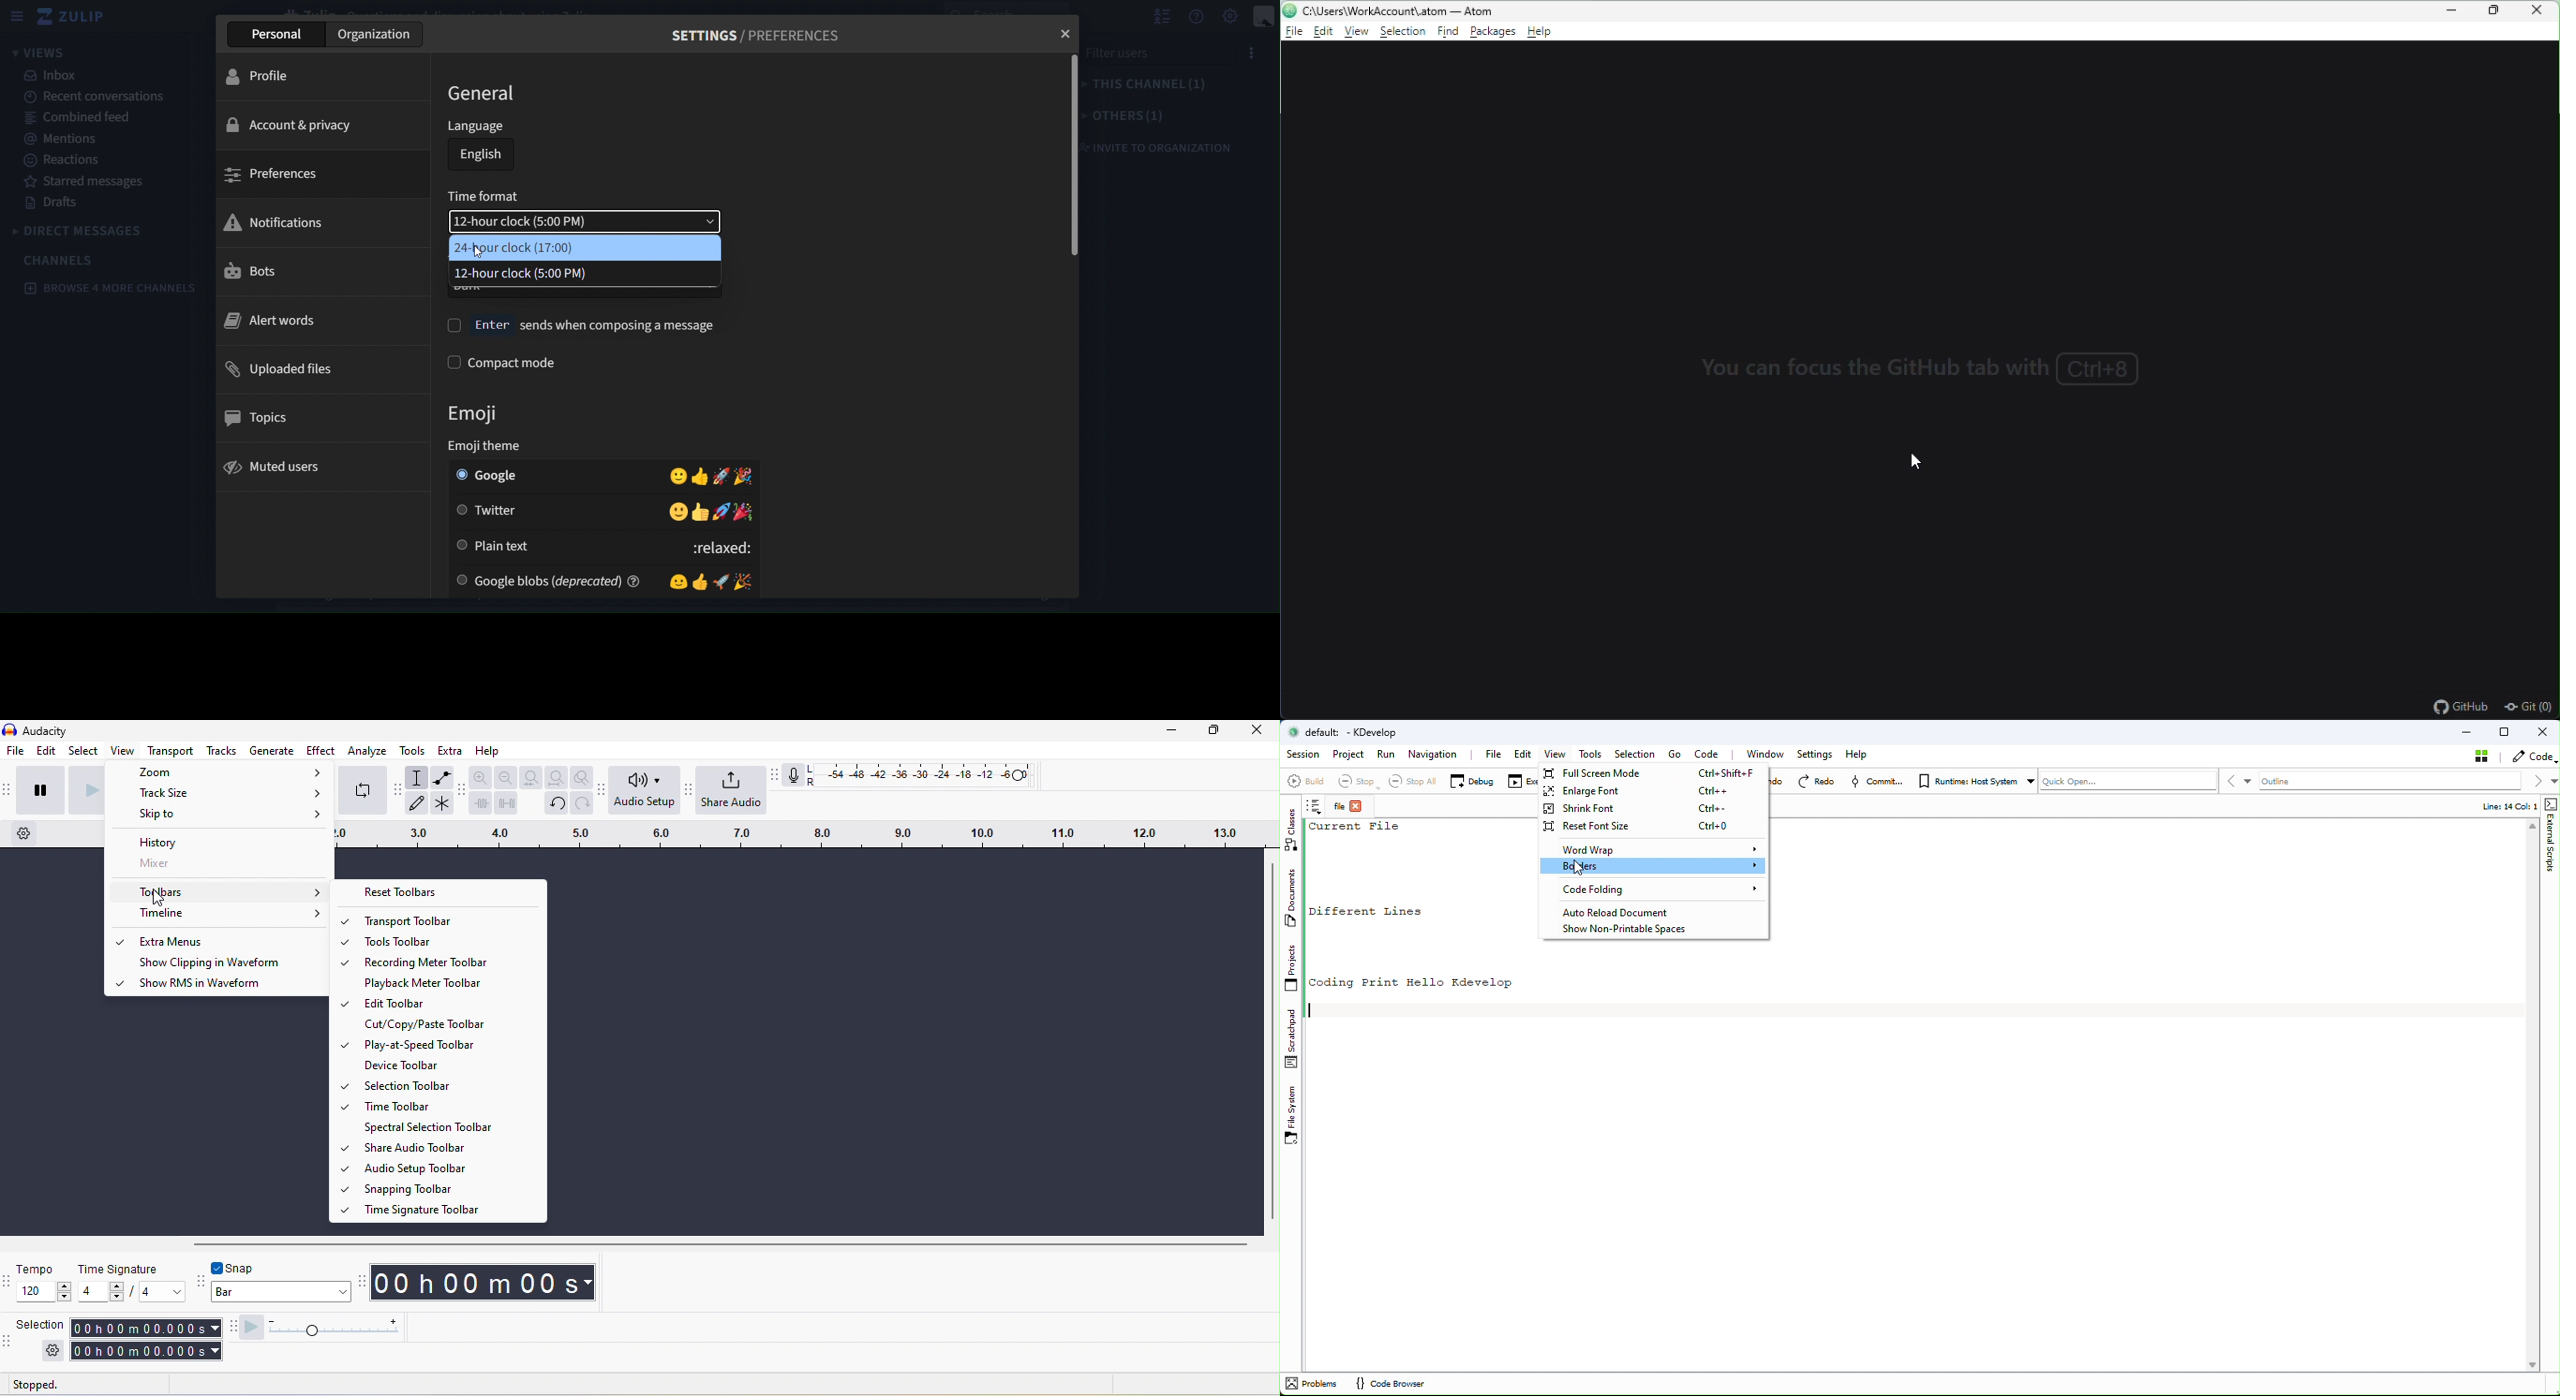 This screenshot has height=1400, width=2576. What do you see at coordinates (1655, 890) in the screenshot?
I see `Code Folding` at bounding box center [1655, 890].